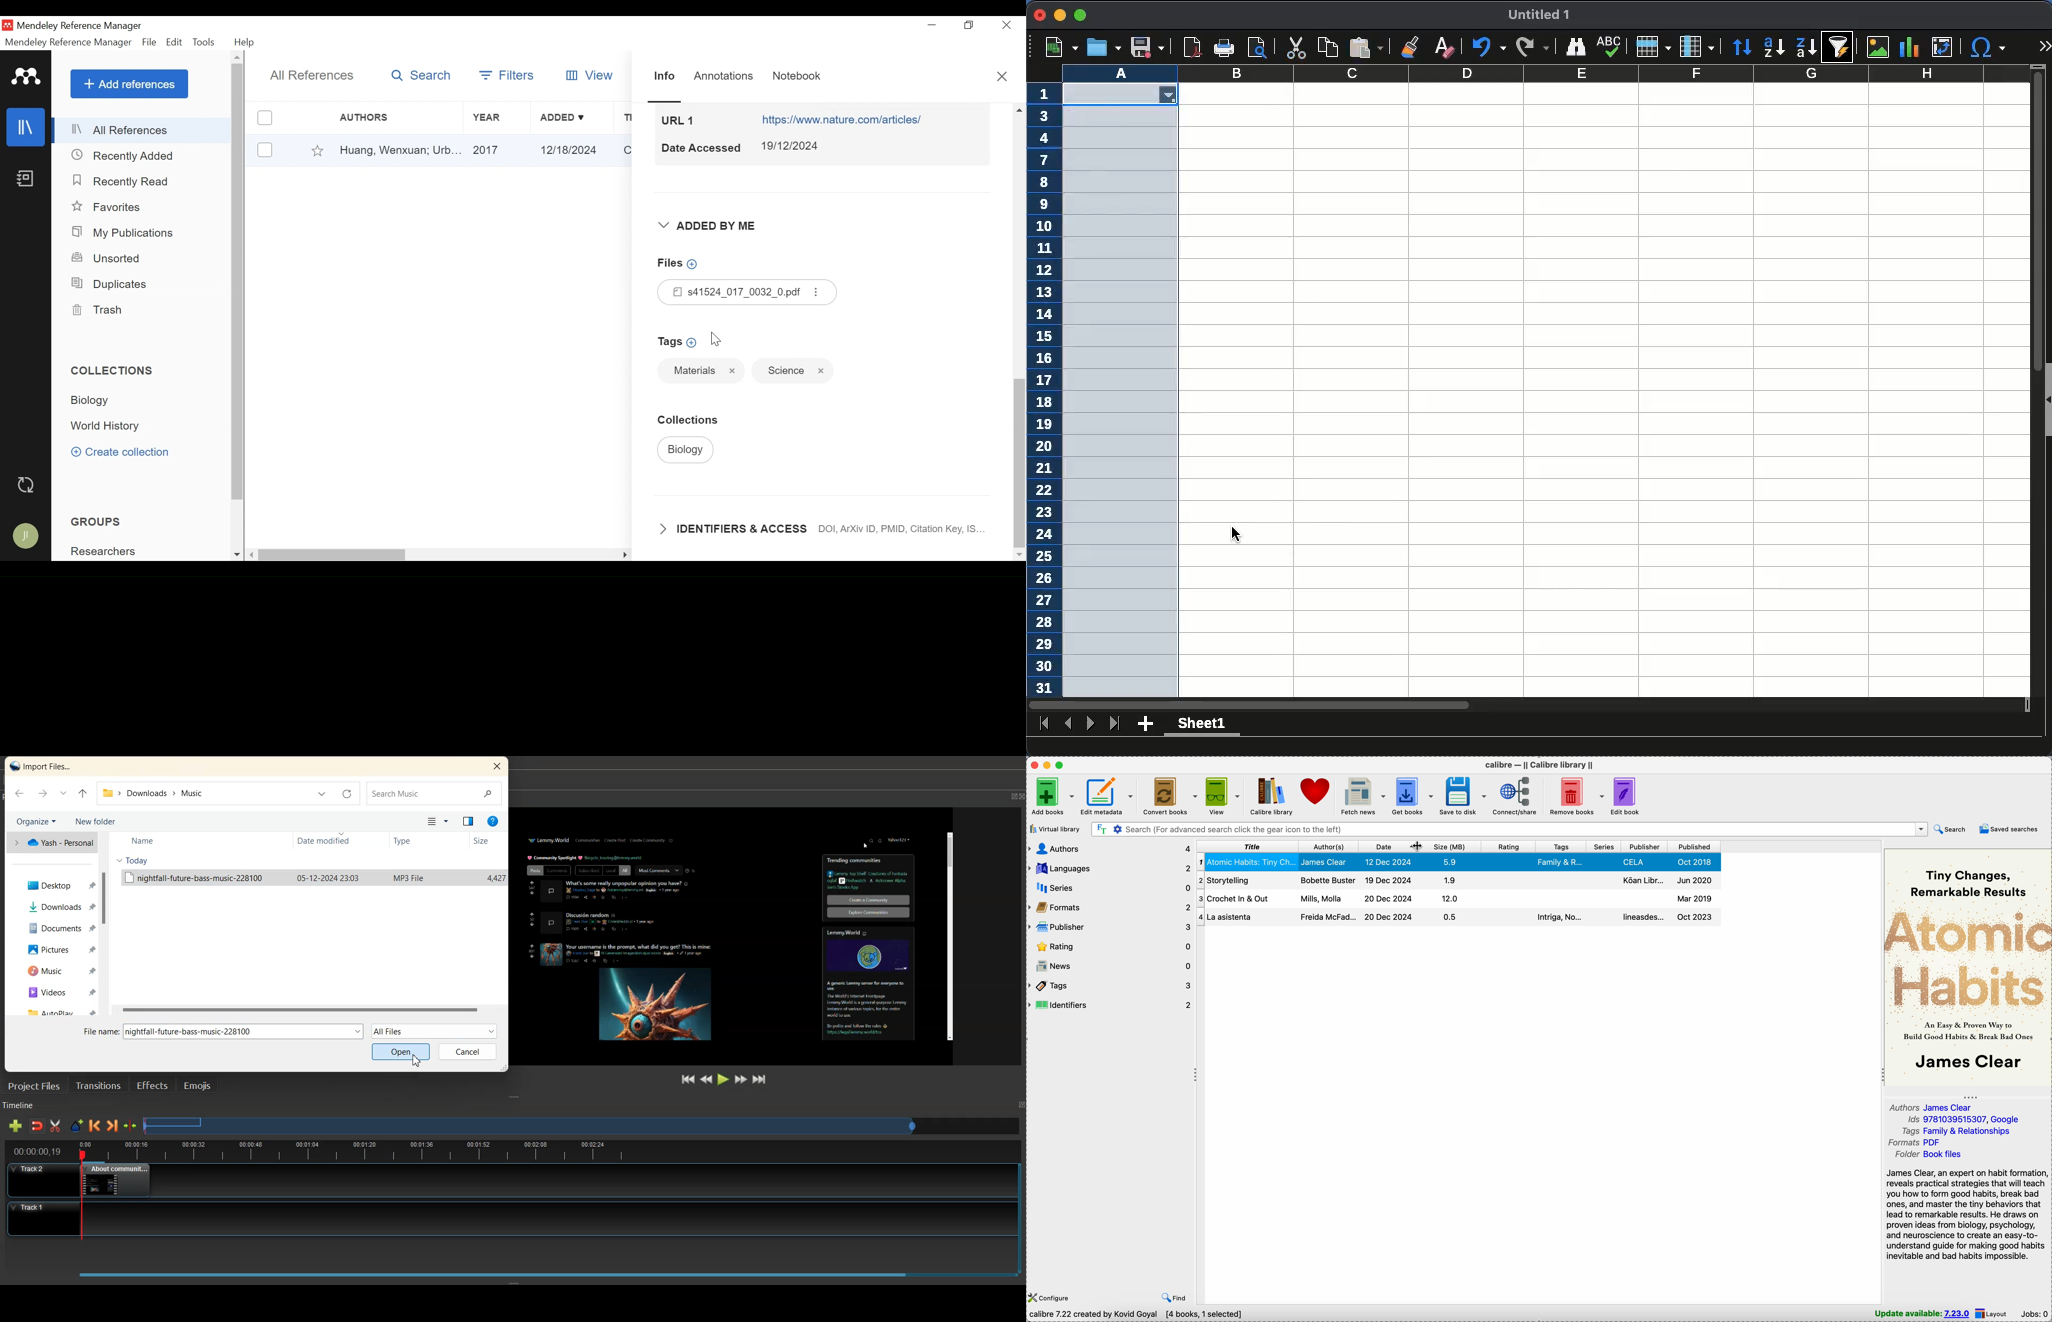 This screenshot has width=2072, height=1344. What do you see at coordinates (624, 556) in the screenshot?
I see `Scroll Rigt` at bounding box center [624, 556].